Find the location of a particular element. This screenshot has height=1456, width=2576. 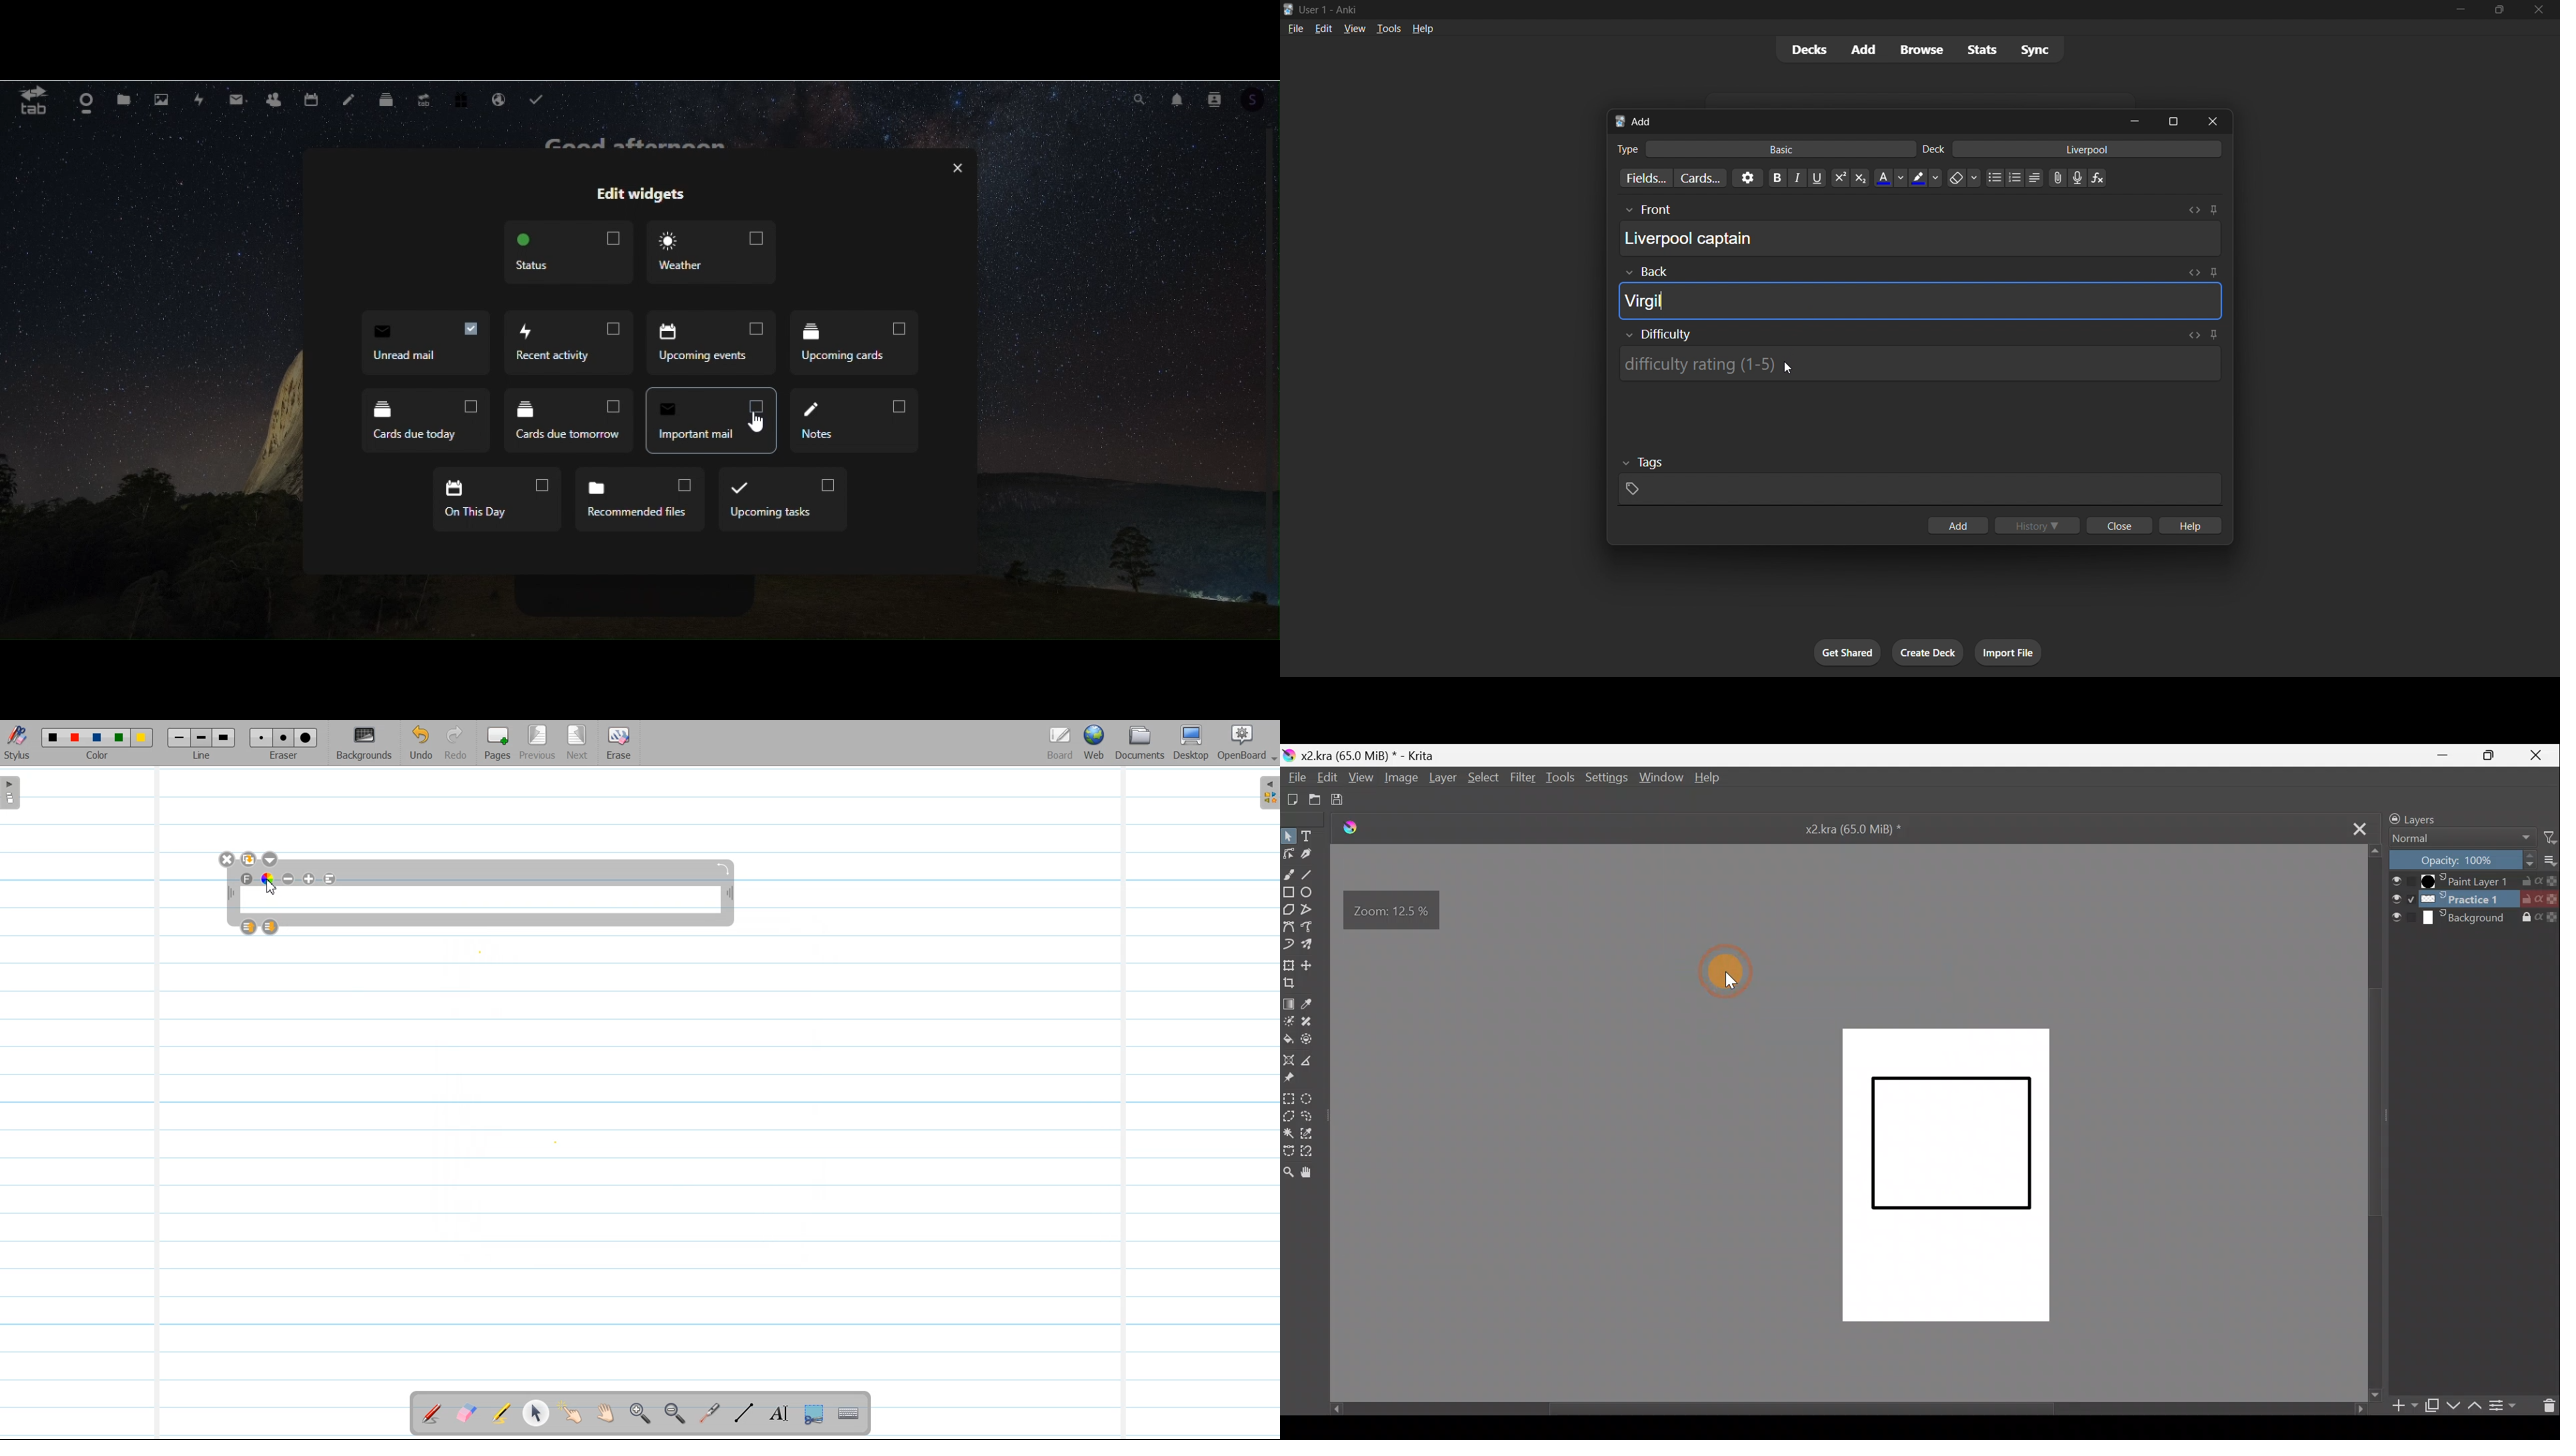

customize fields is located at coordinates (1643, 178).